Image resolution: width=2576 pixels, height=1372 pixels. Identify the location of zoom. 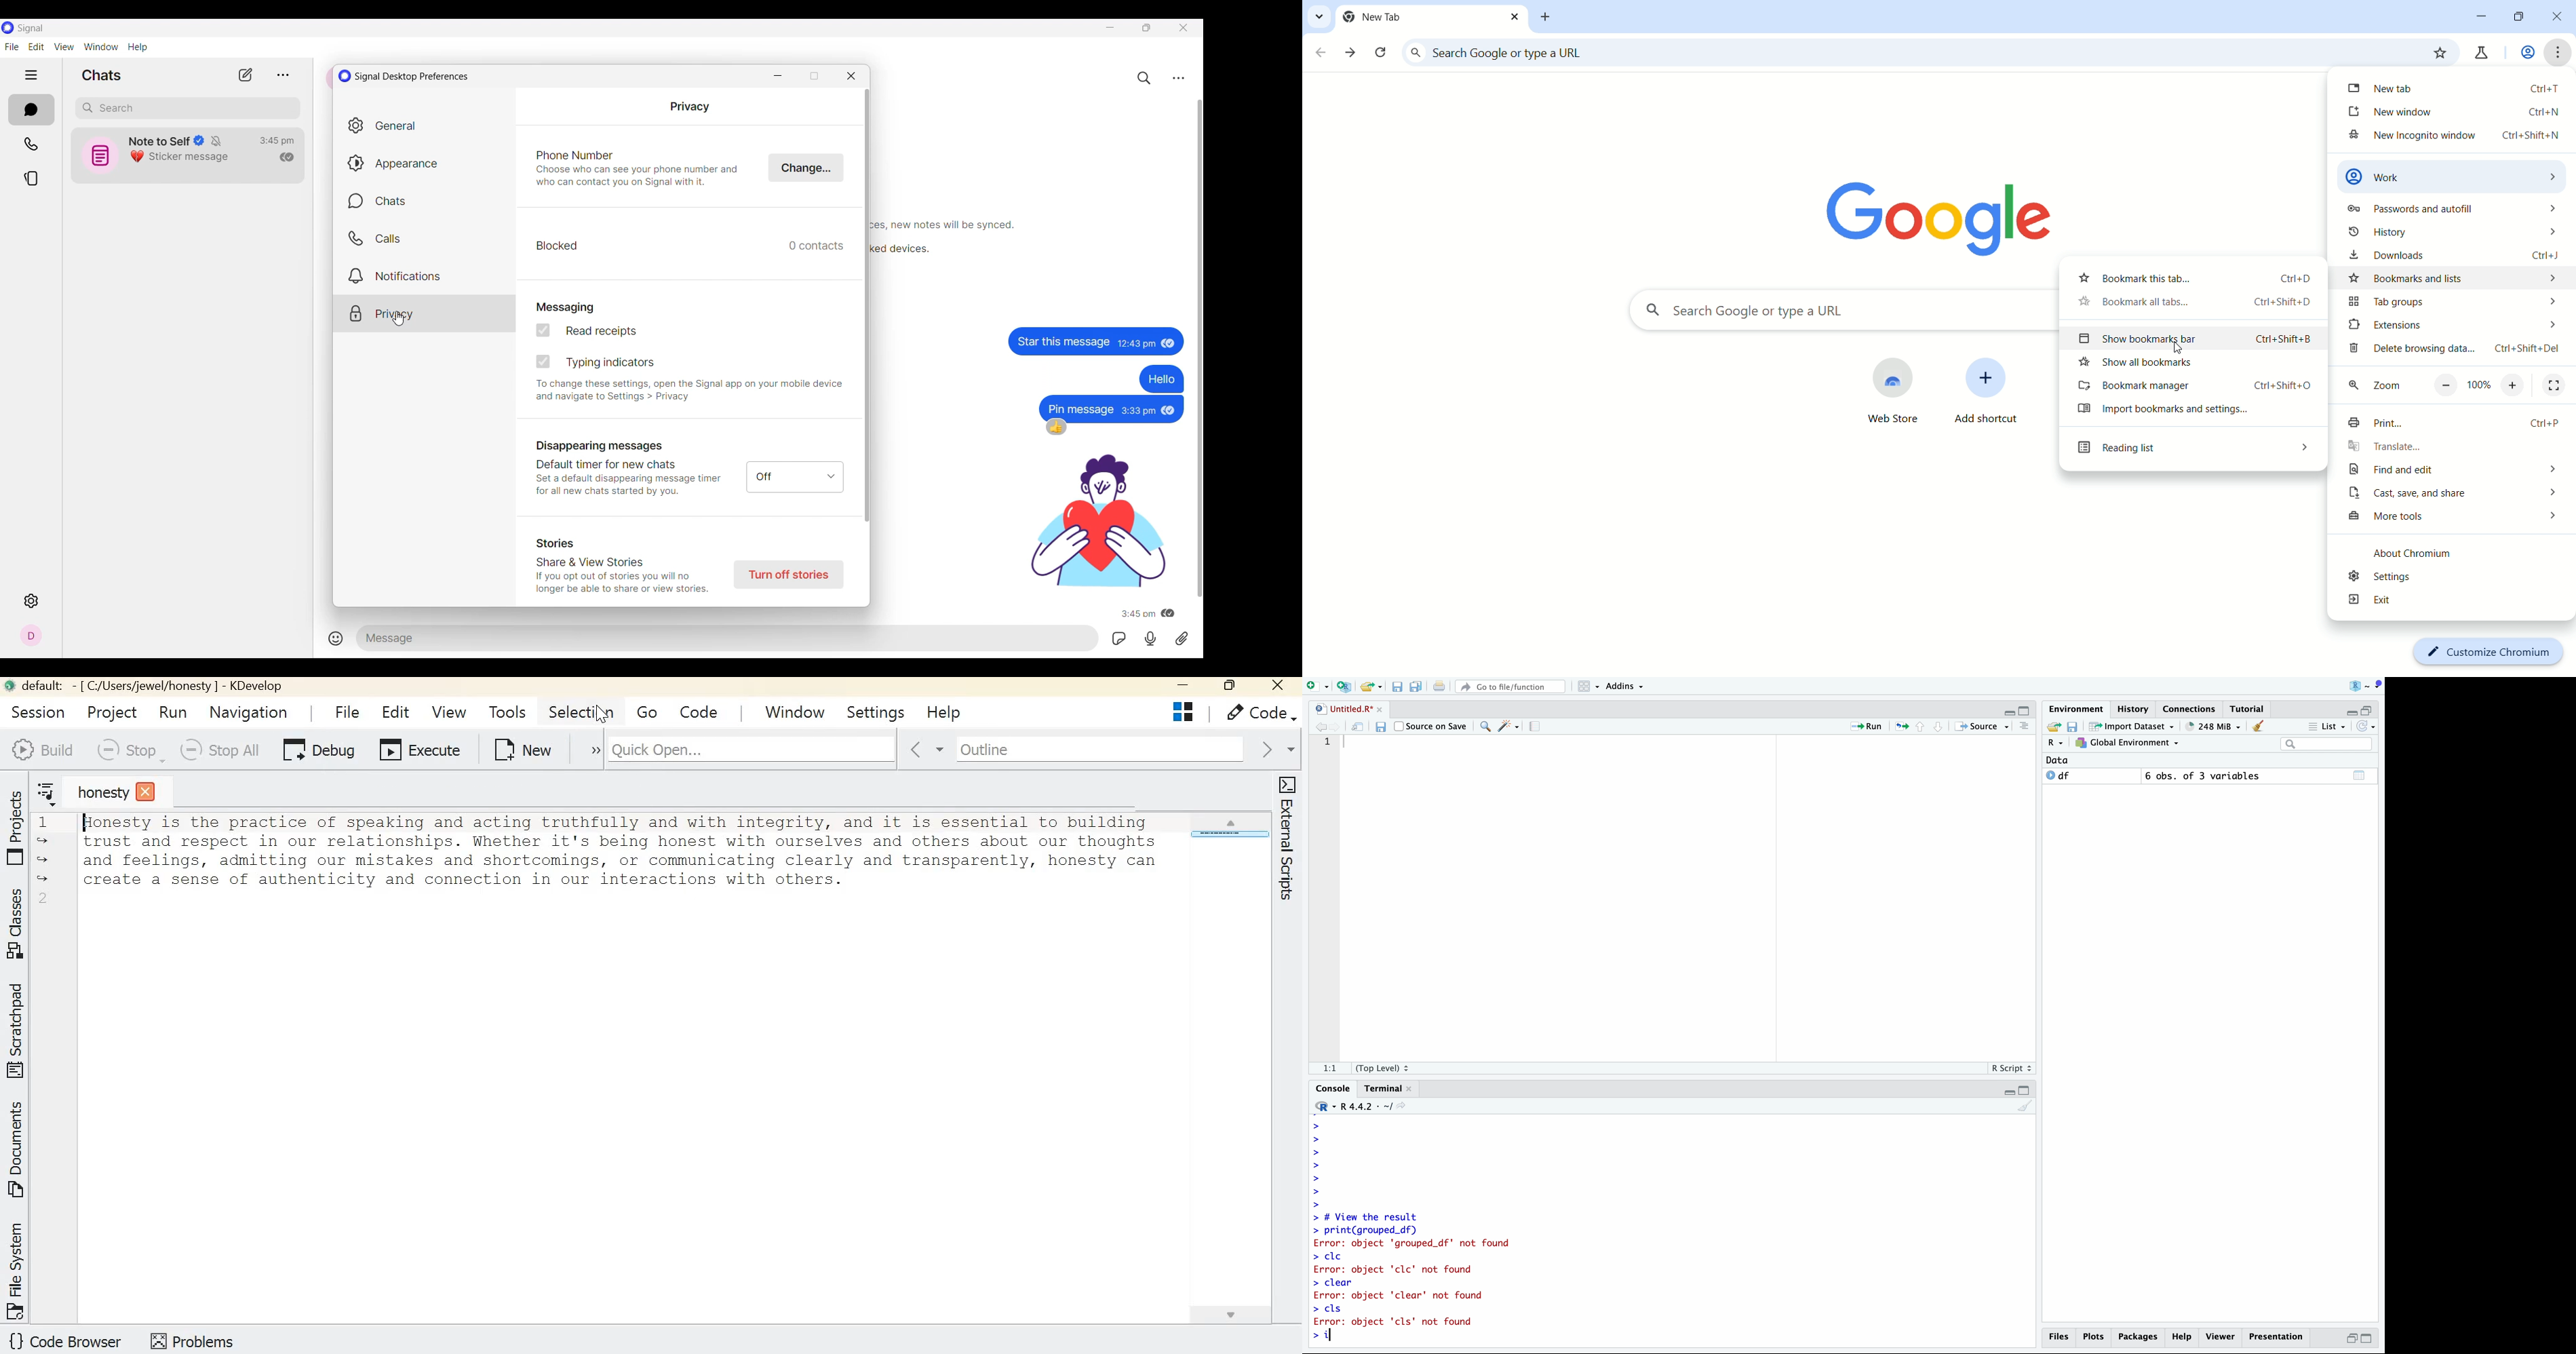
(2456, 387).